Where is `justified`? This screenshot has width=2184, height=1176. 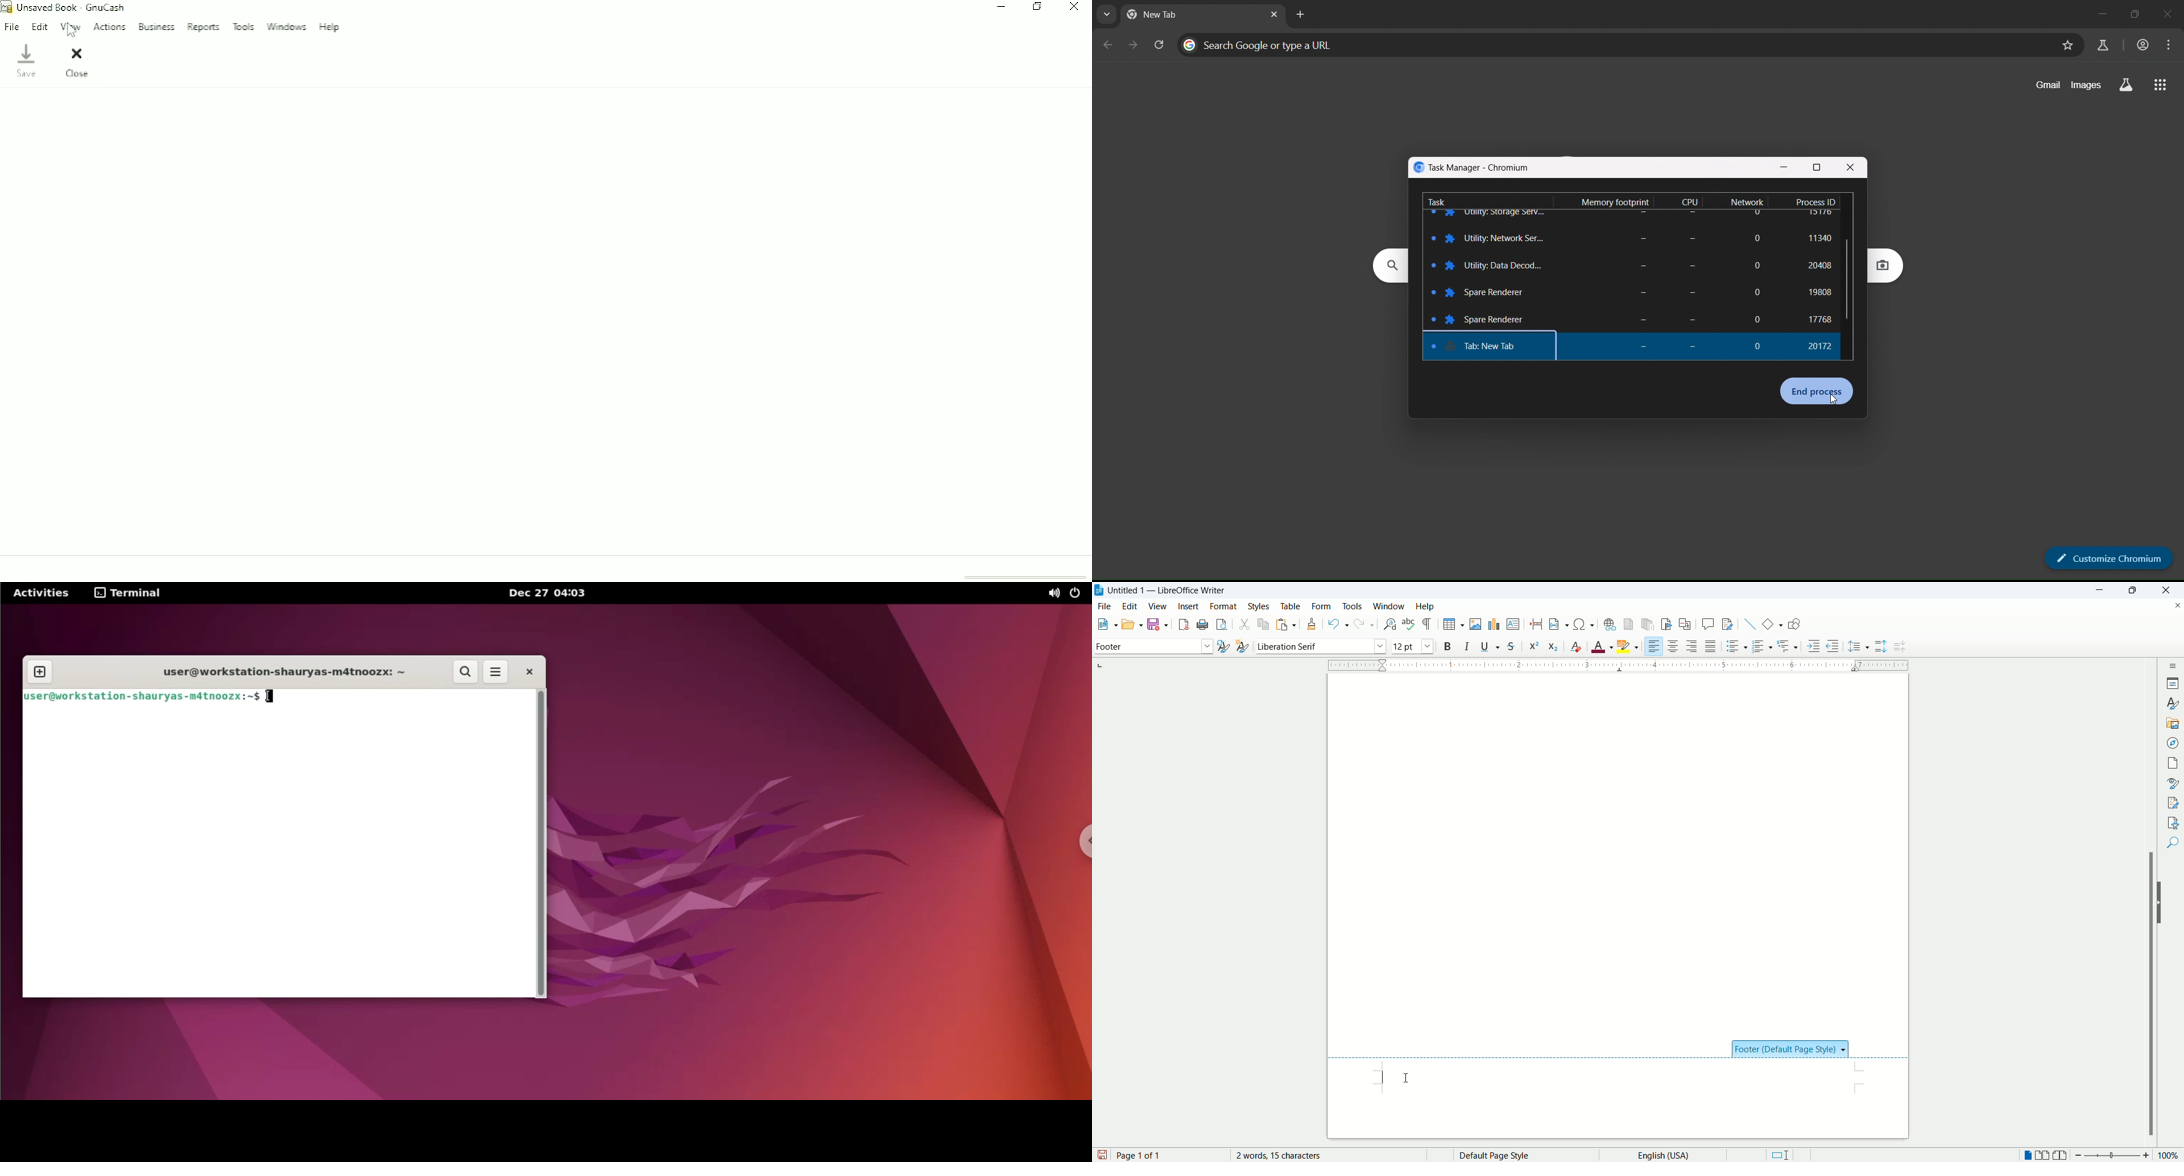
justified is located at coordinates (1712, 646).